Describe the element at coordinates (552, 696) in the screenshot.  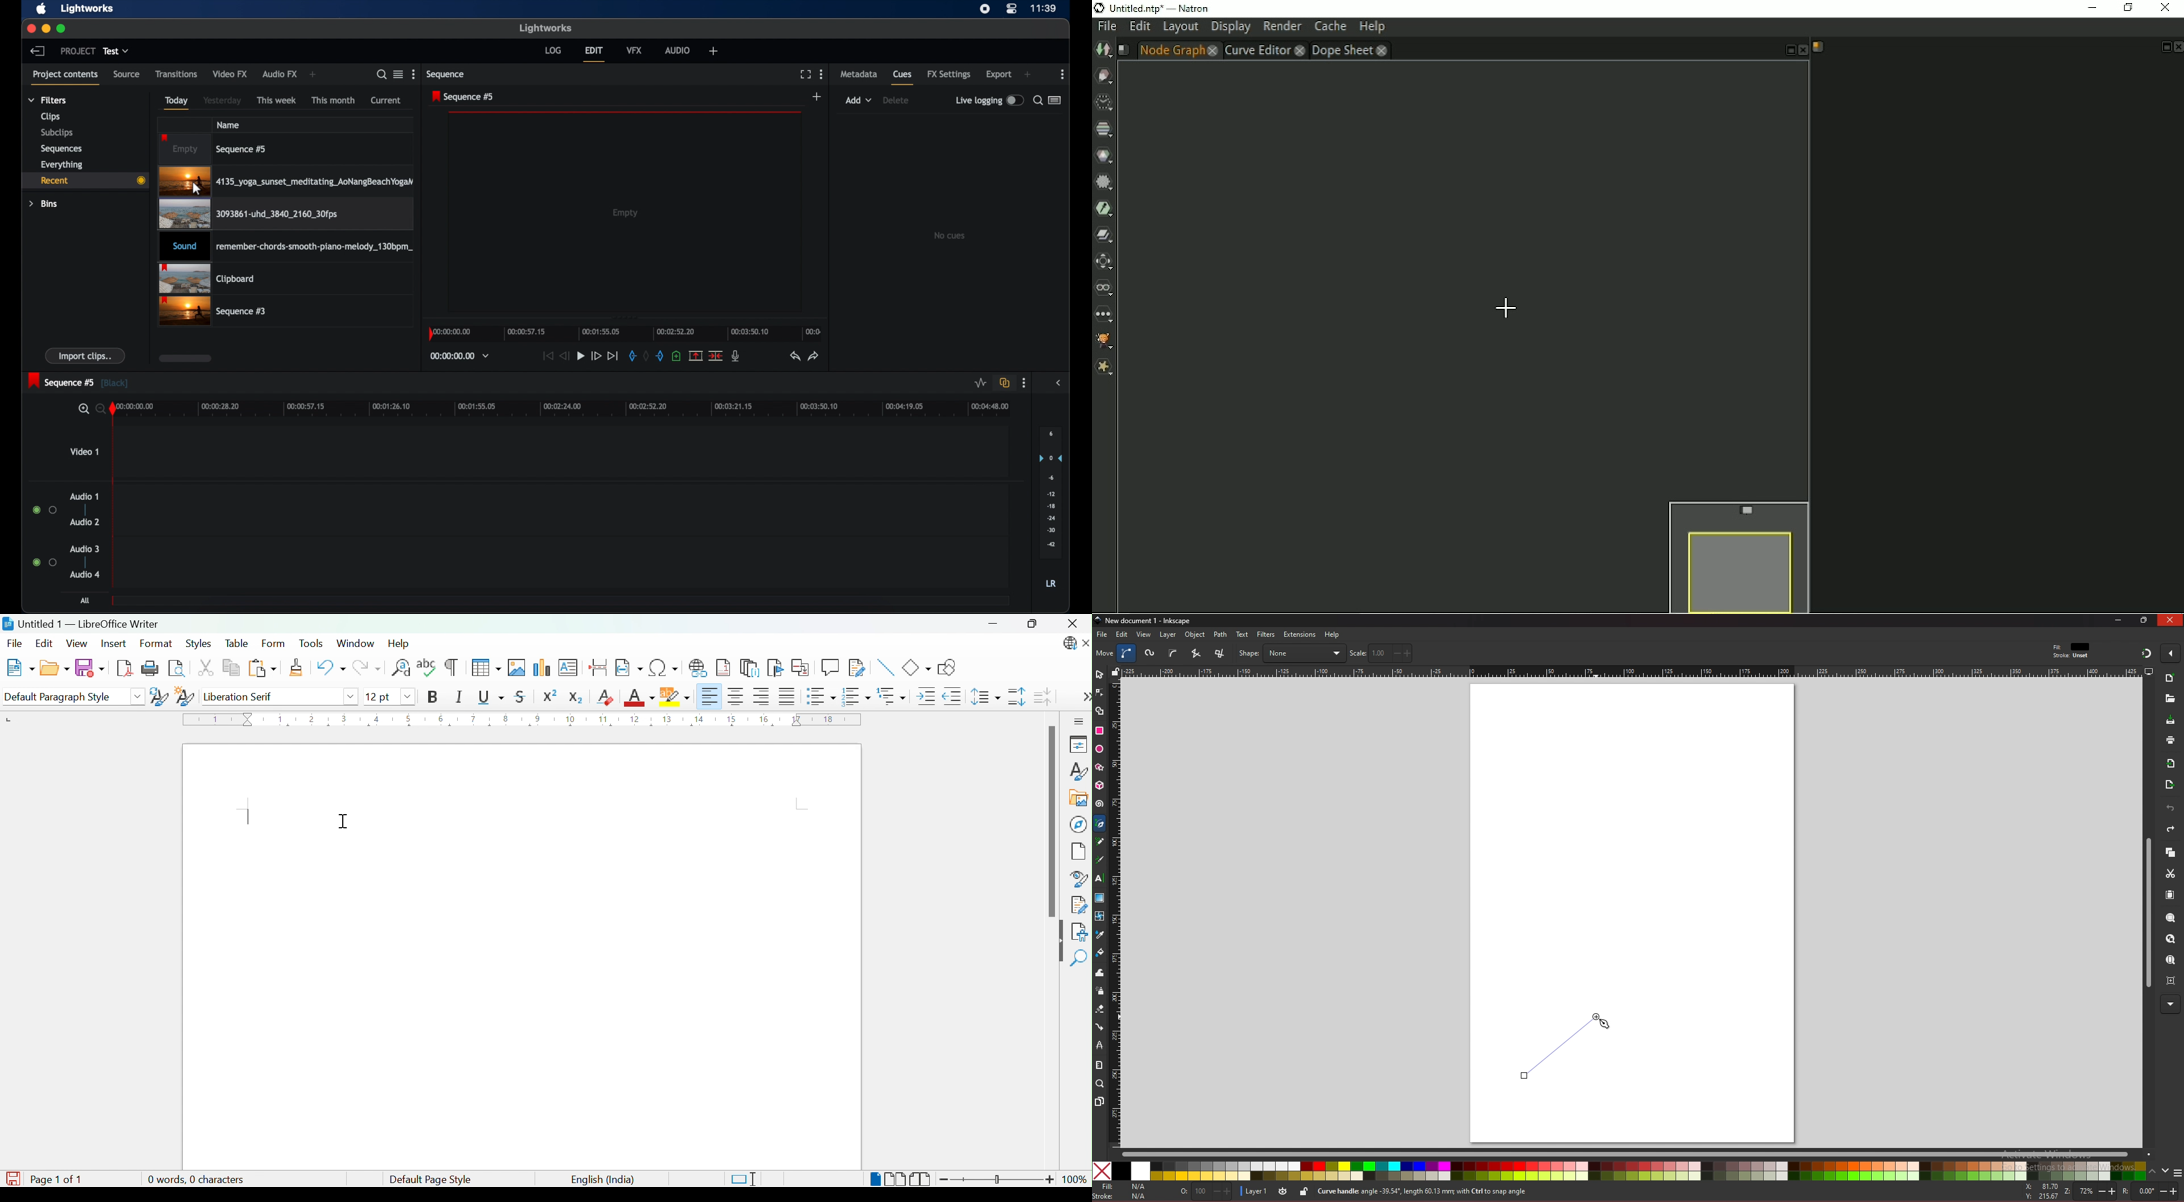
I see `Superscript` at that location.